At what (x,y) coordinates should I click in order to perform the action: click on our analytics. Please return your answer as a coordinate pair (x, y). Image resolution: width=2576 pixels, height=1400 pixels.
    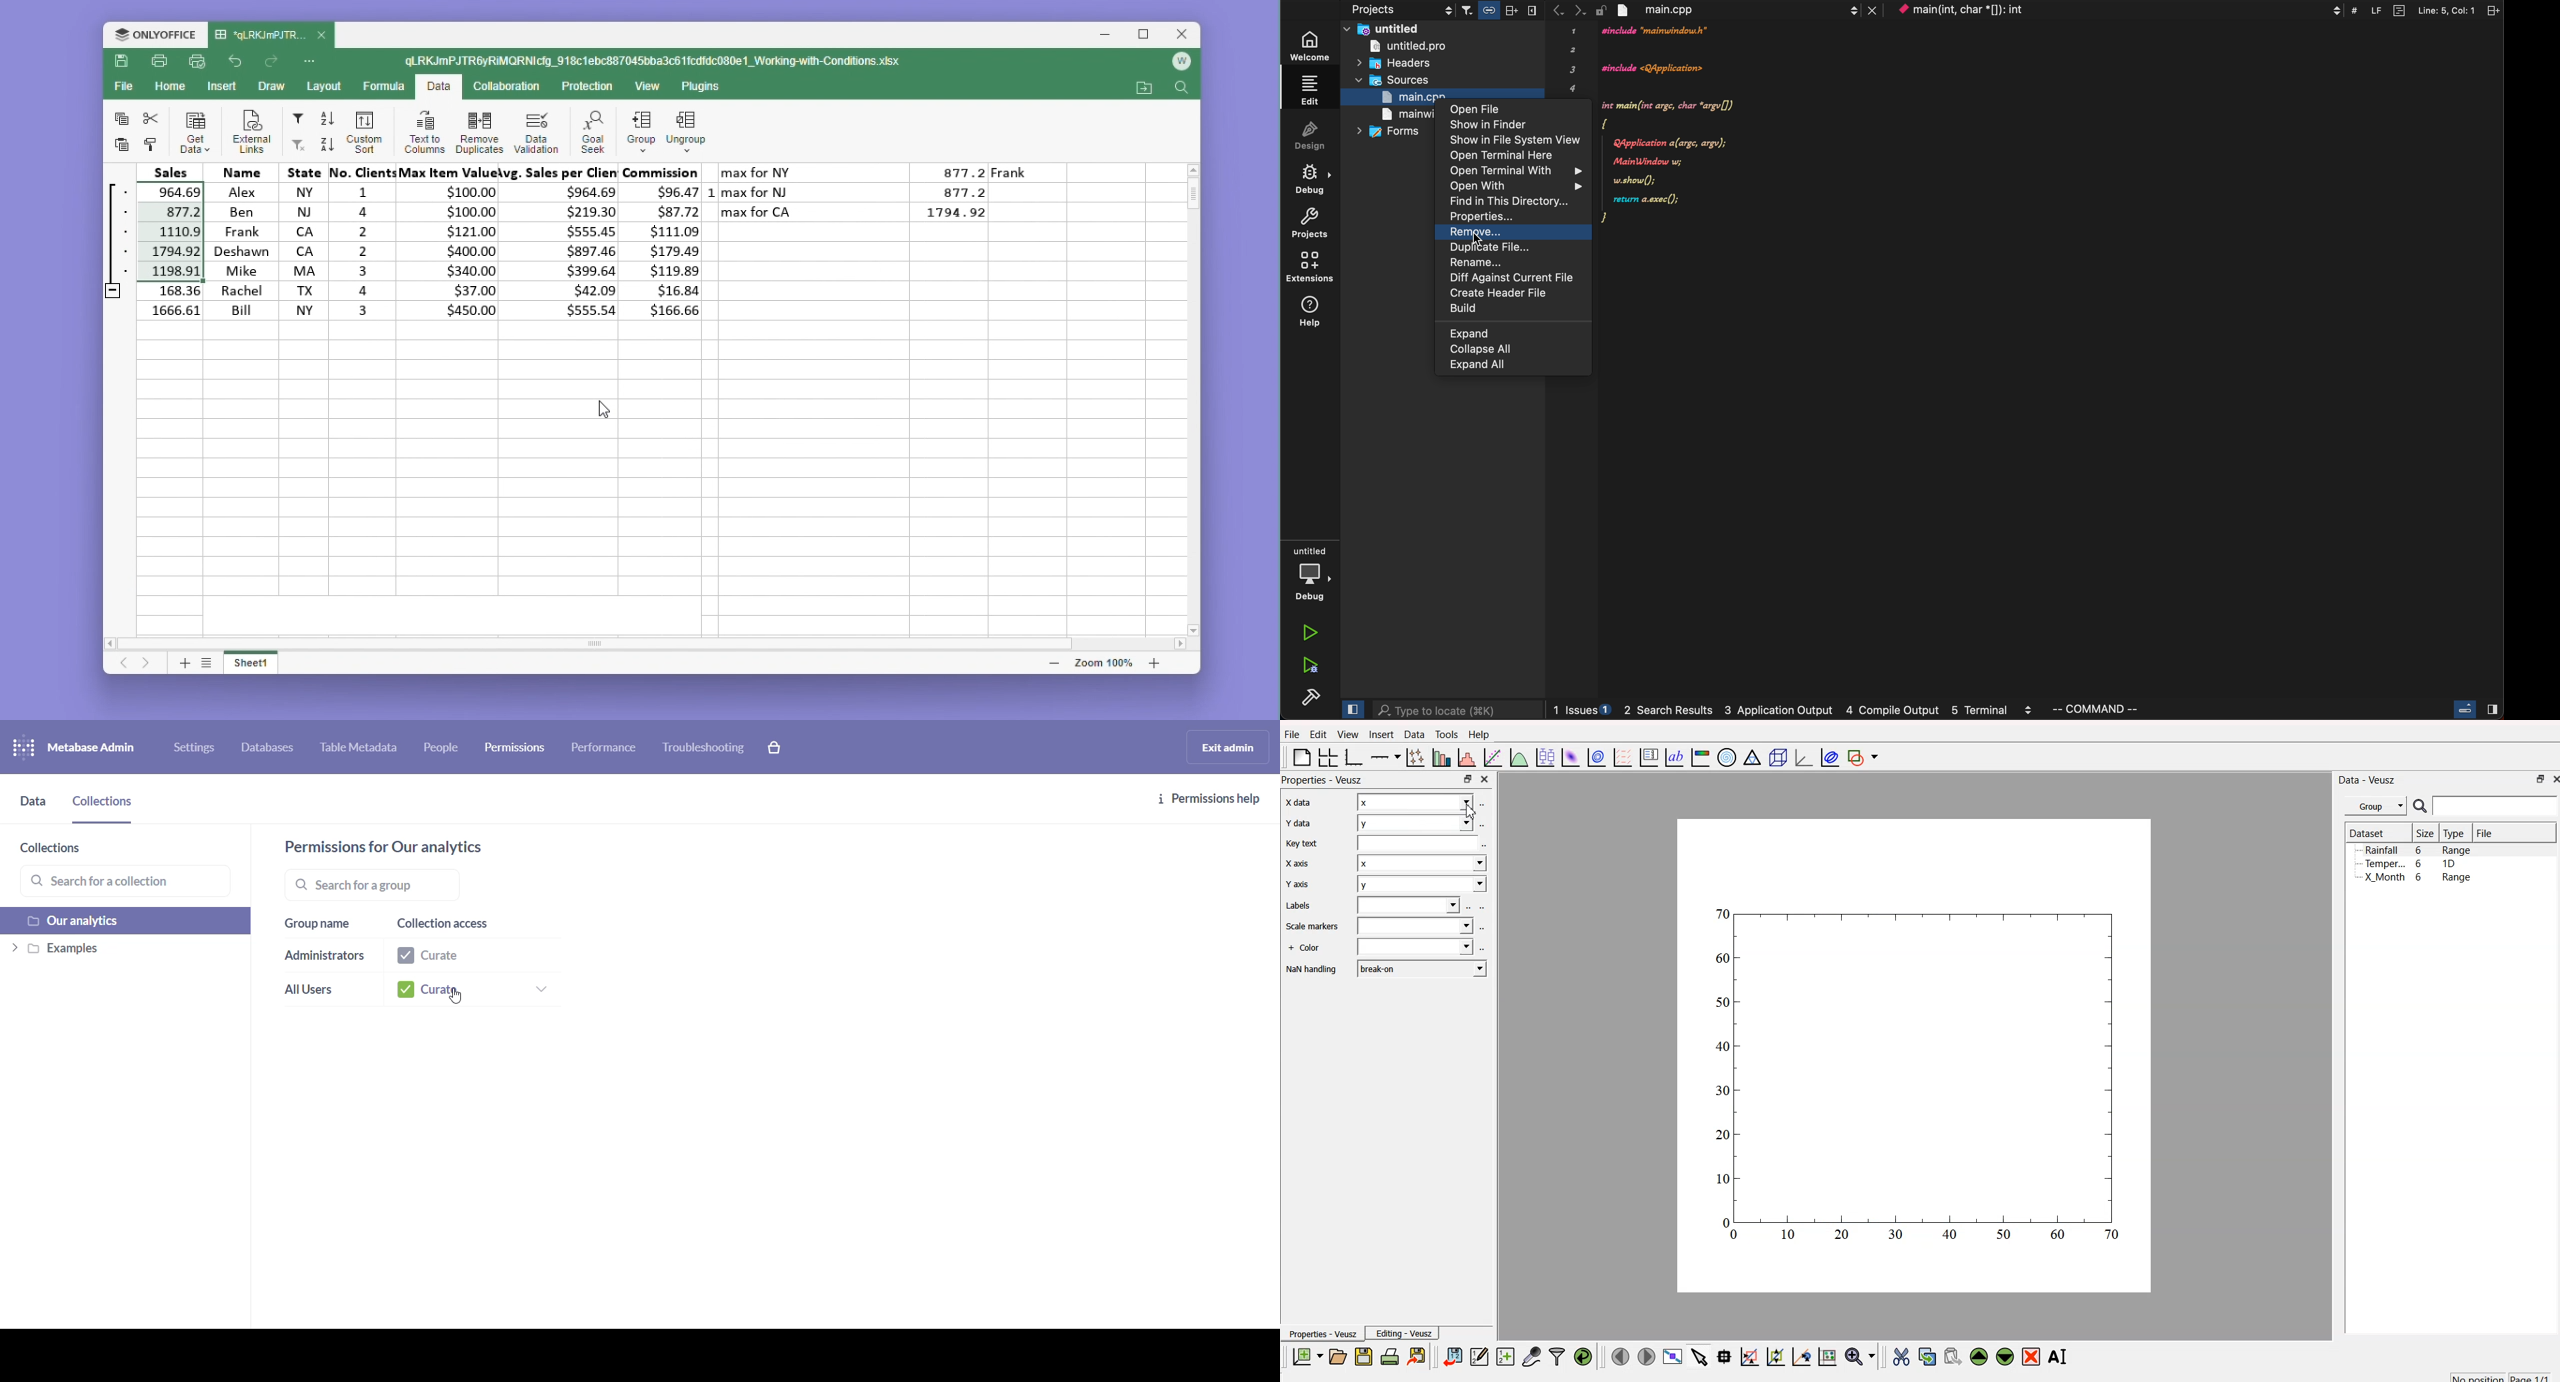
    Looking at the image, I should click on (128, 922).